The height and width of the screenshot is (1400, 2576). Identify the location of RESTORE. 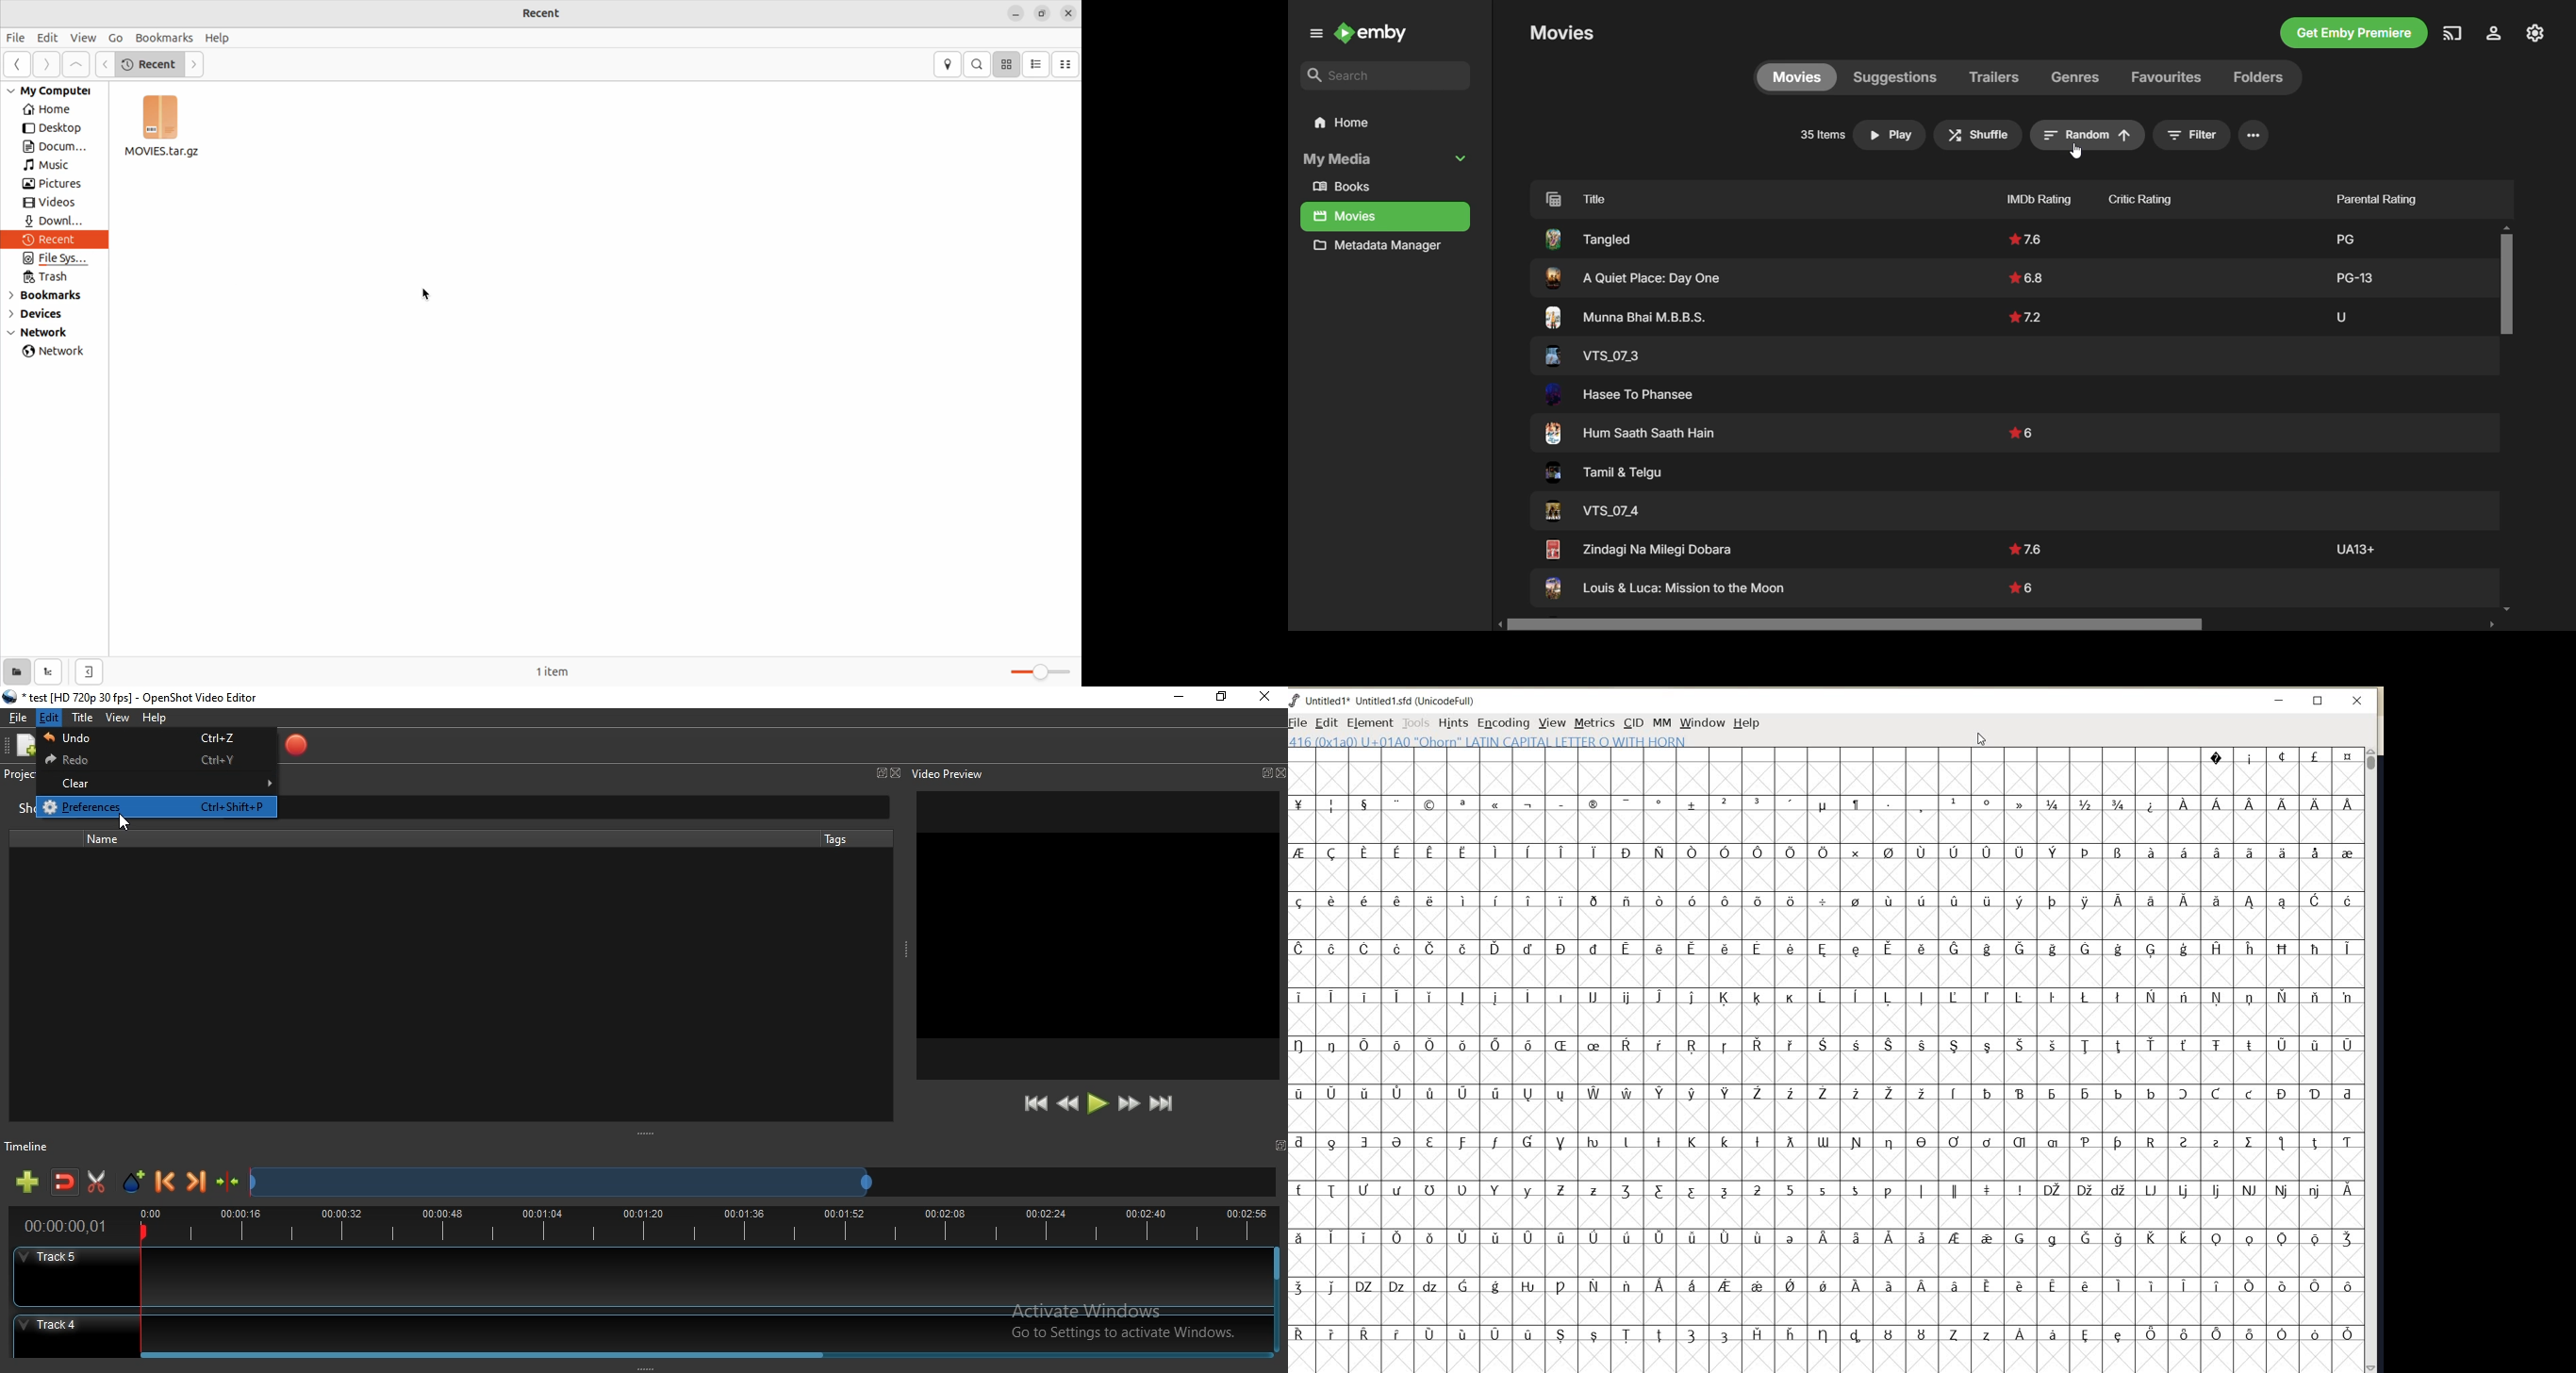
(2318, 701).